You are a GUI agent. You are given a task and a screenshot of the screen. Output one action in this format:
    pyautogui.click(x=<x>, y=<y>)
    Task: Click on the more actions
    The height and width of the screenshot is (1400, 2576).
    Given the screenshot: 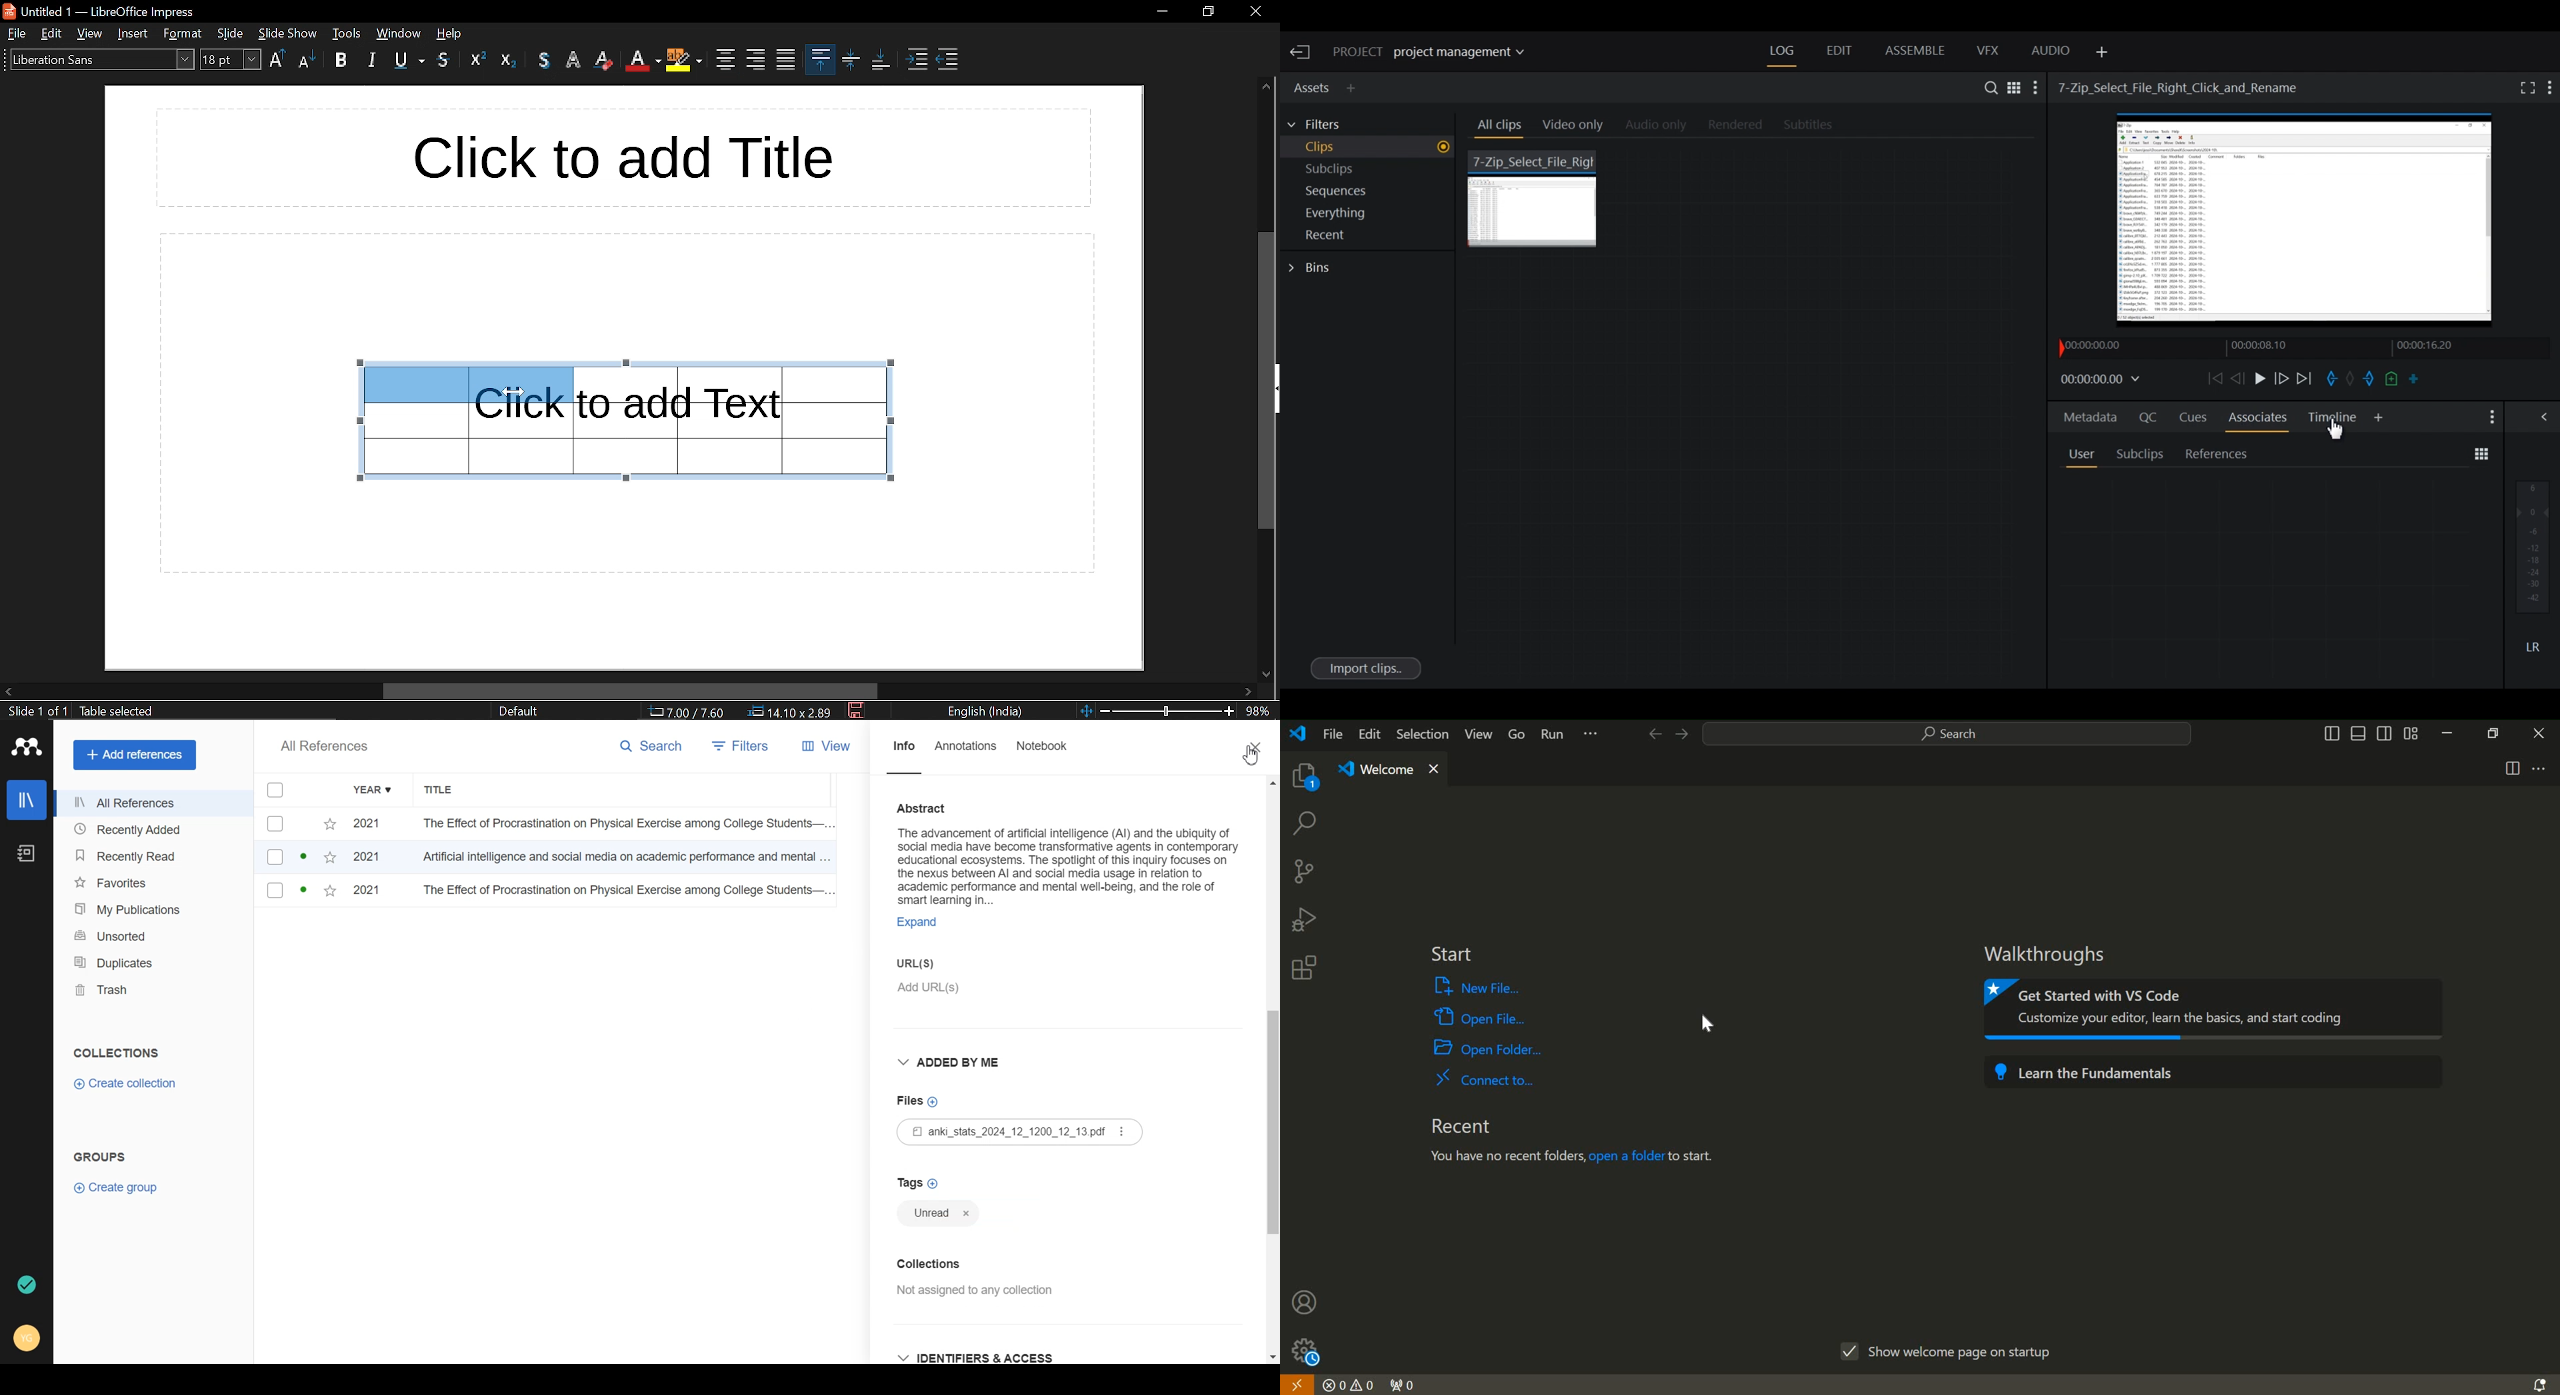 What is the action you would take?
    pyautogui.click(x=2539, y=767)
    